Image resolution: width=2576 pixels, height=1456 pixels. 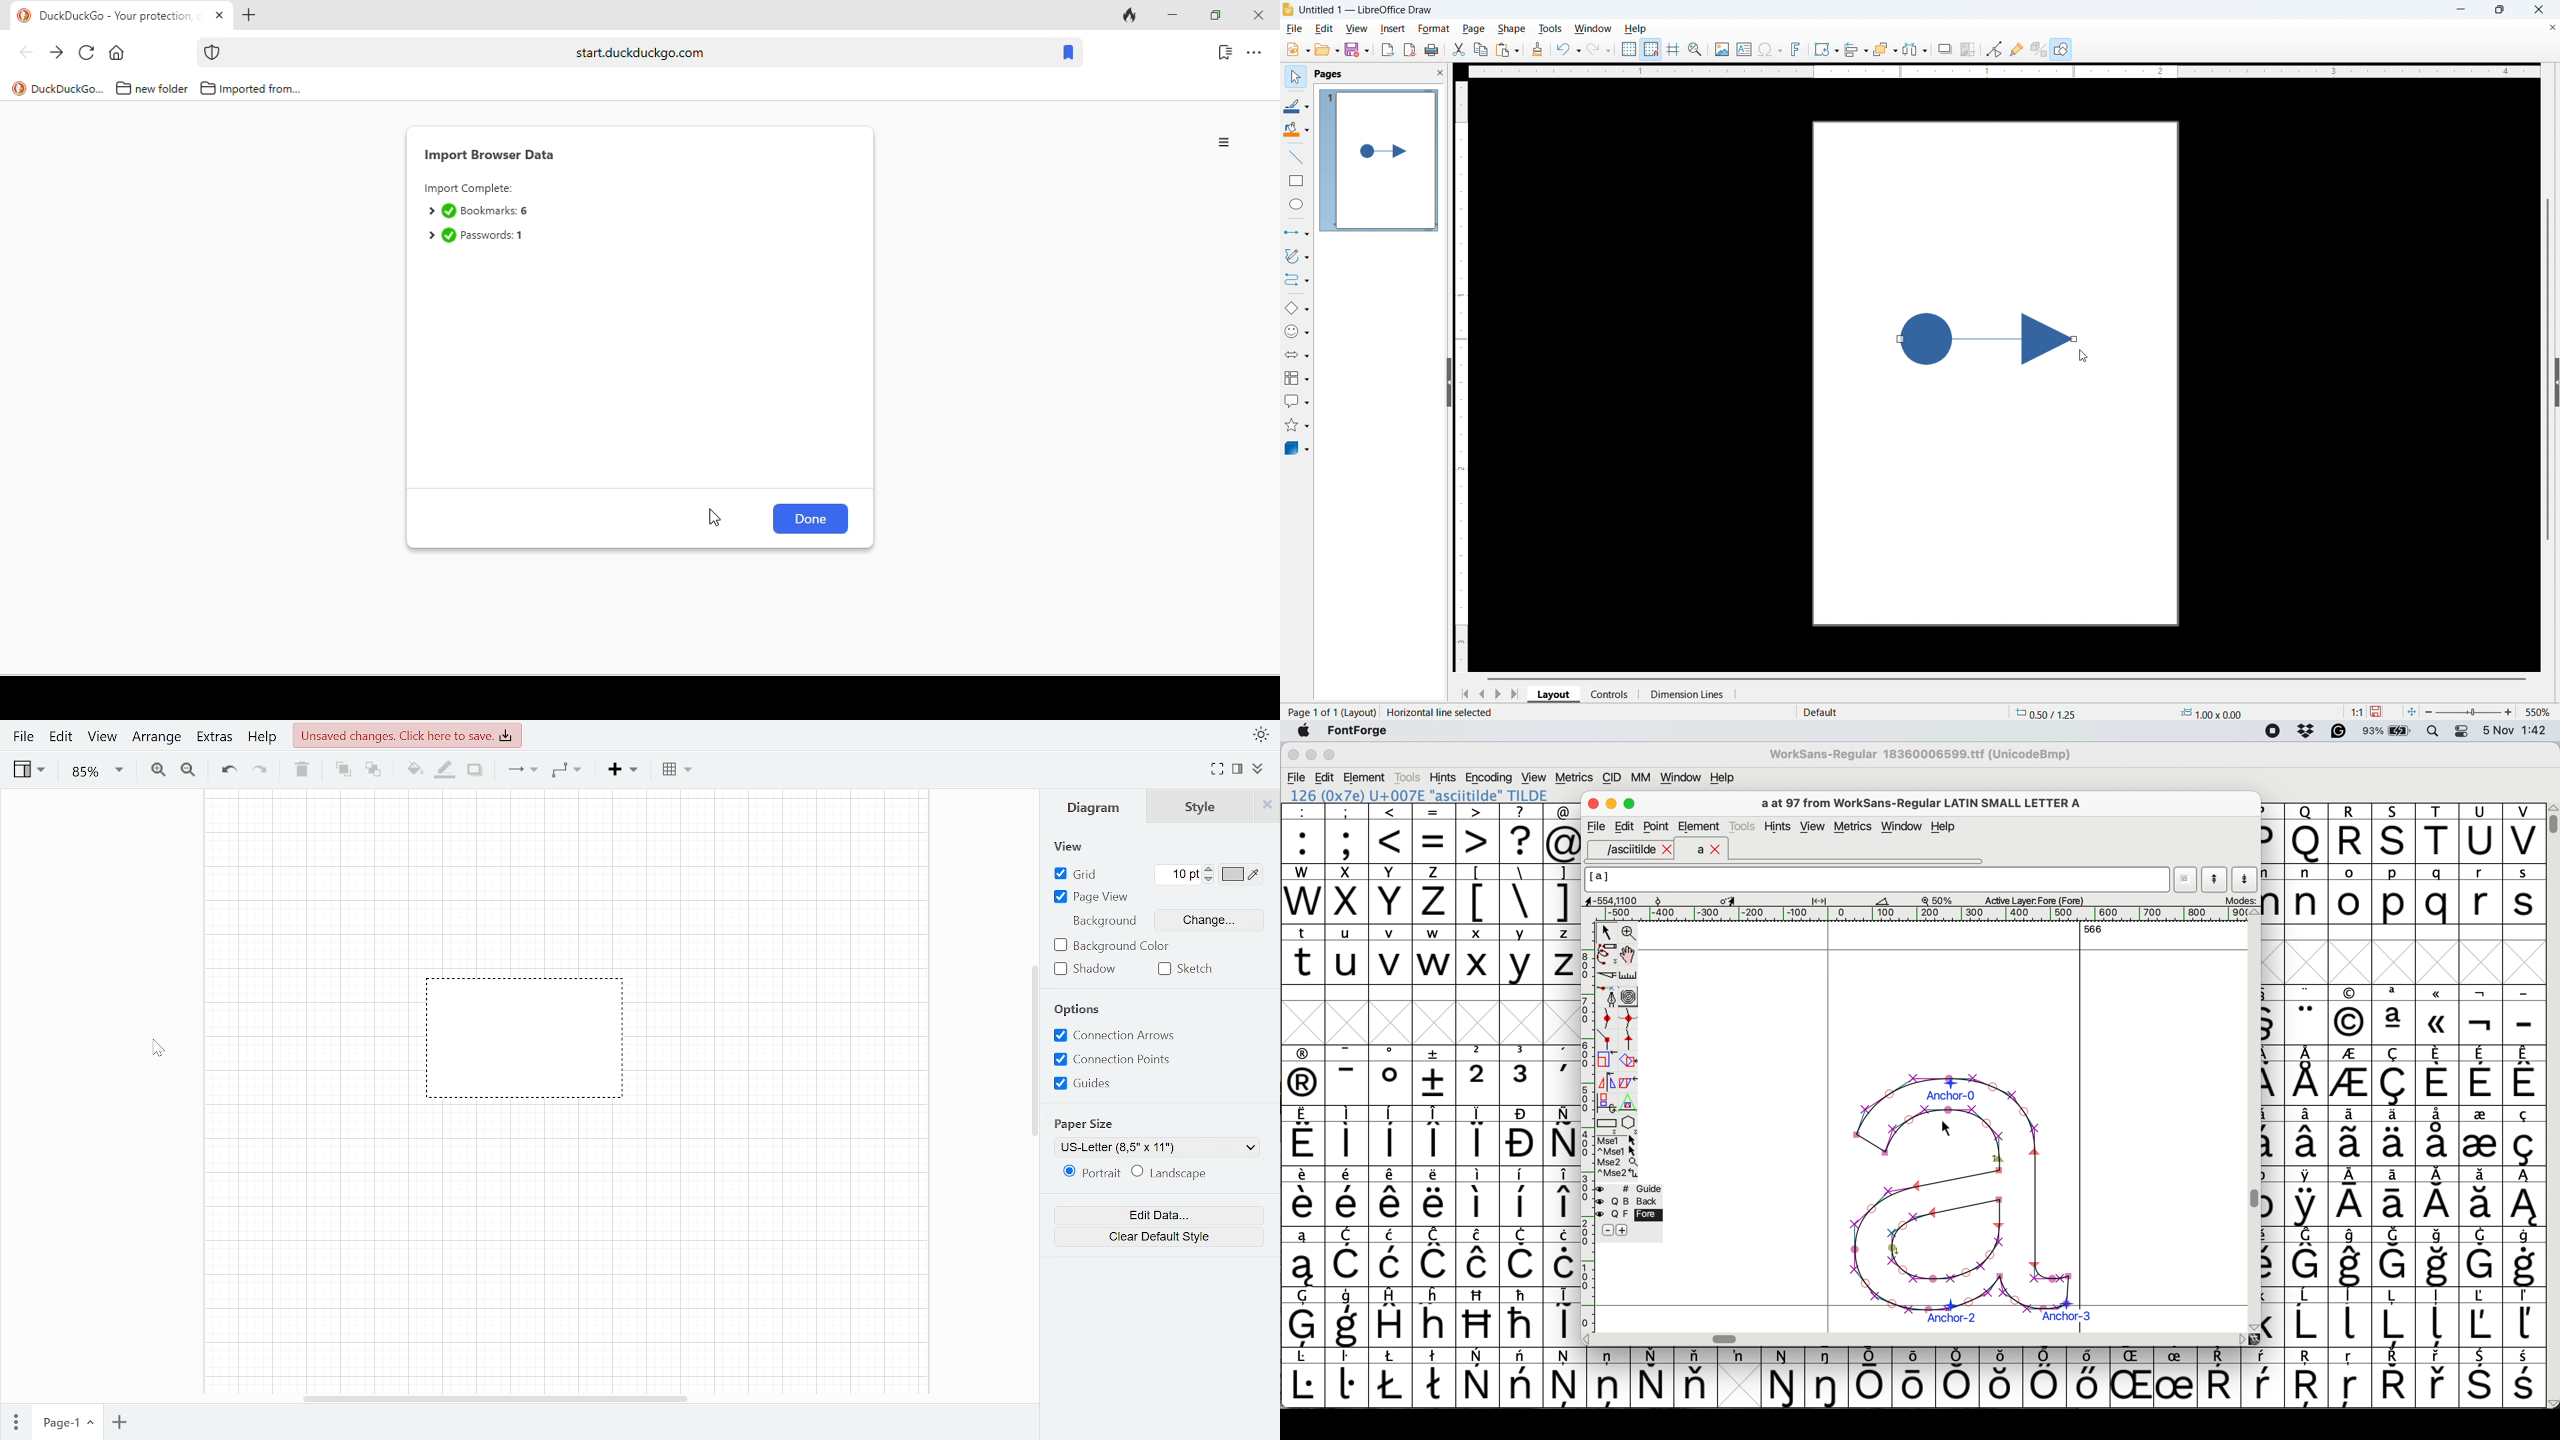 I want to click on symbol, so click(x=1348, y=1076).